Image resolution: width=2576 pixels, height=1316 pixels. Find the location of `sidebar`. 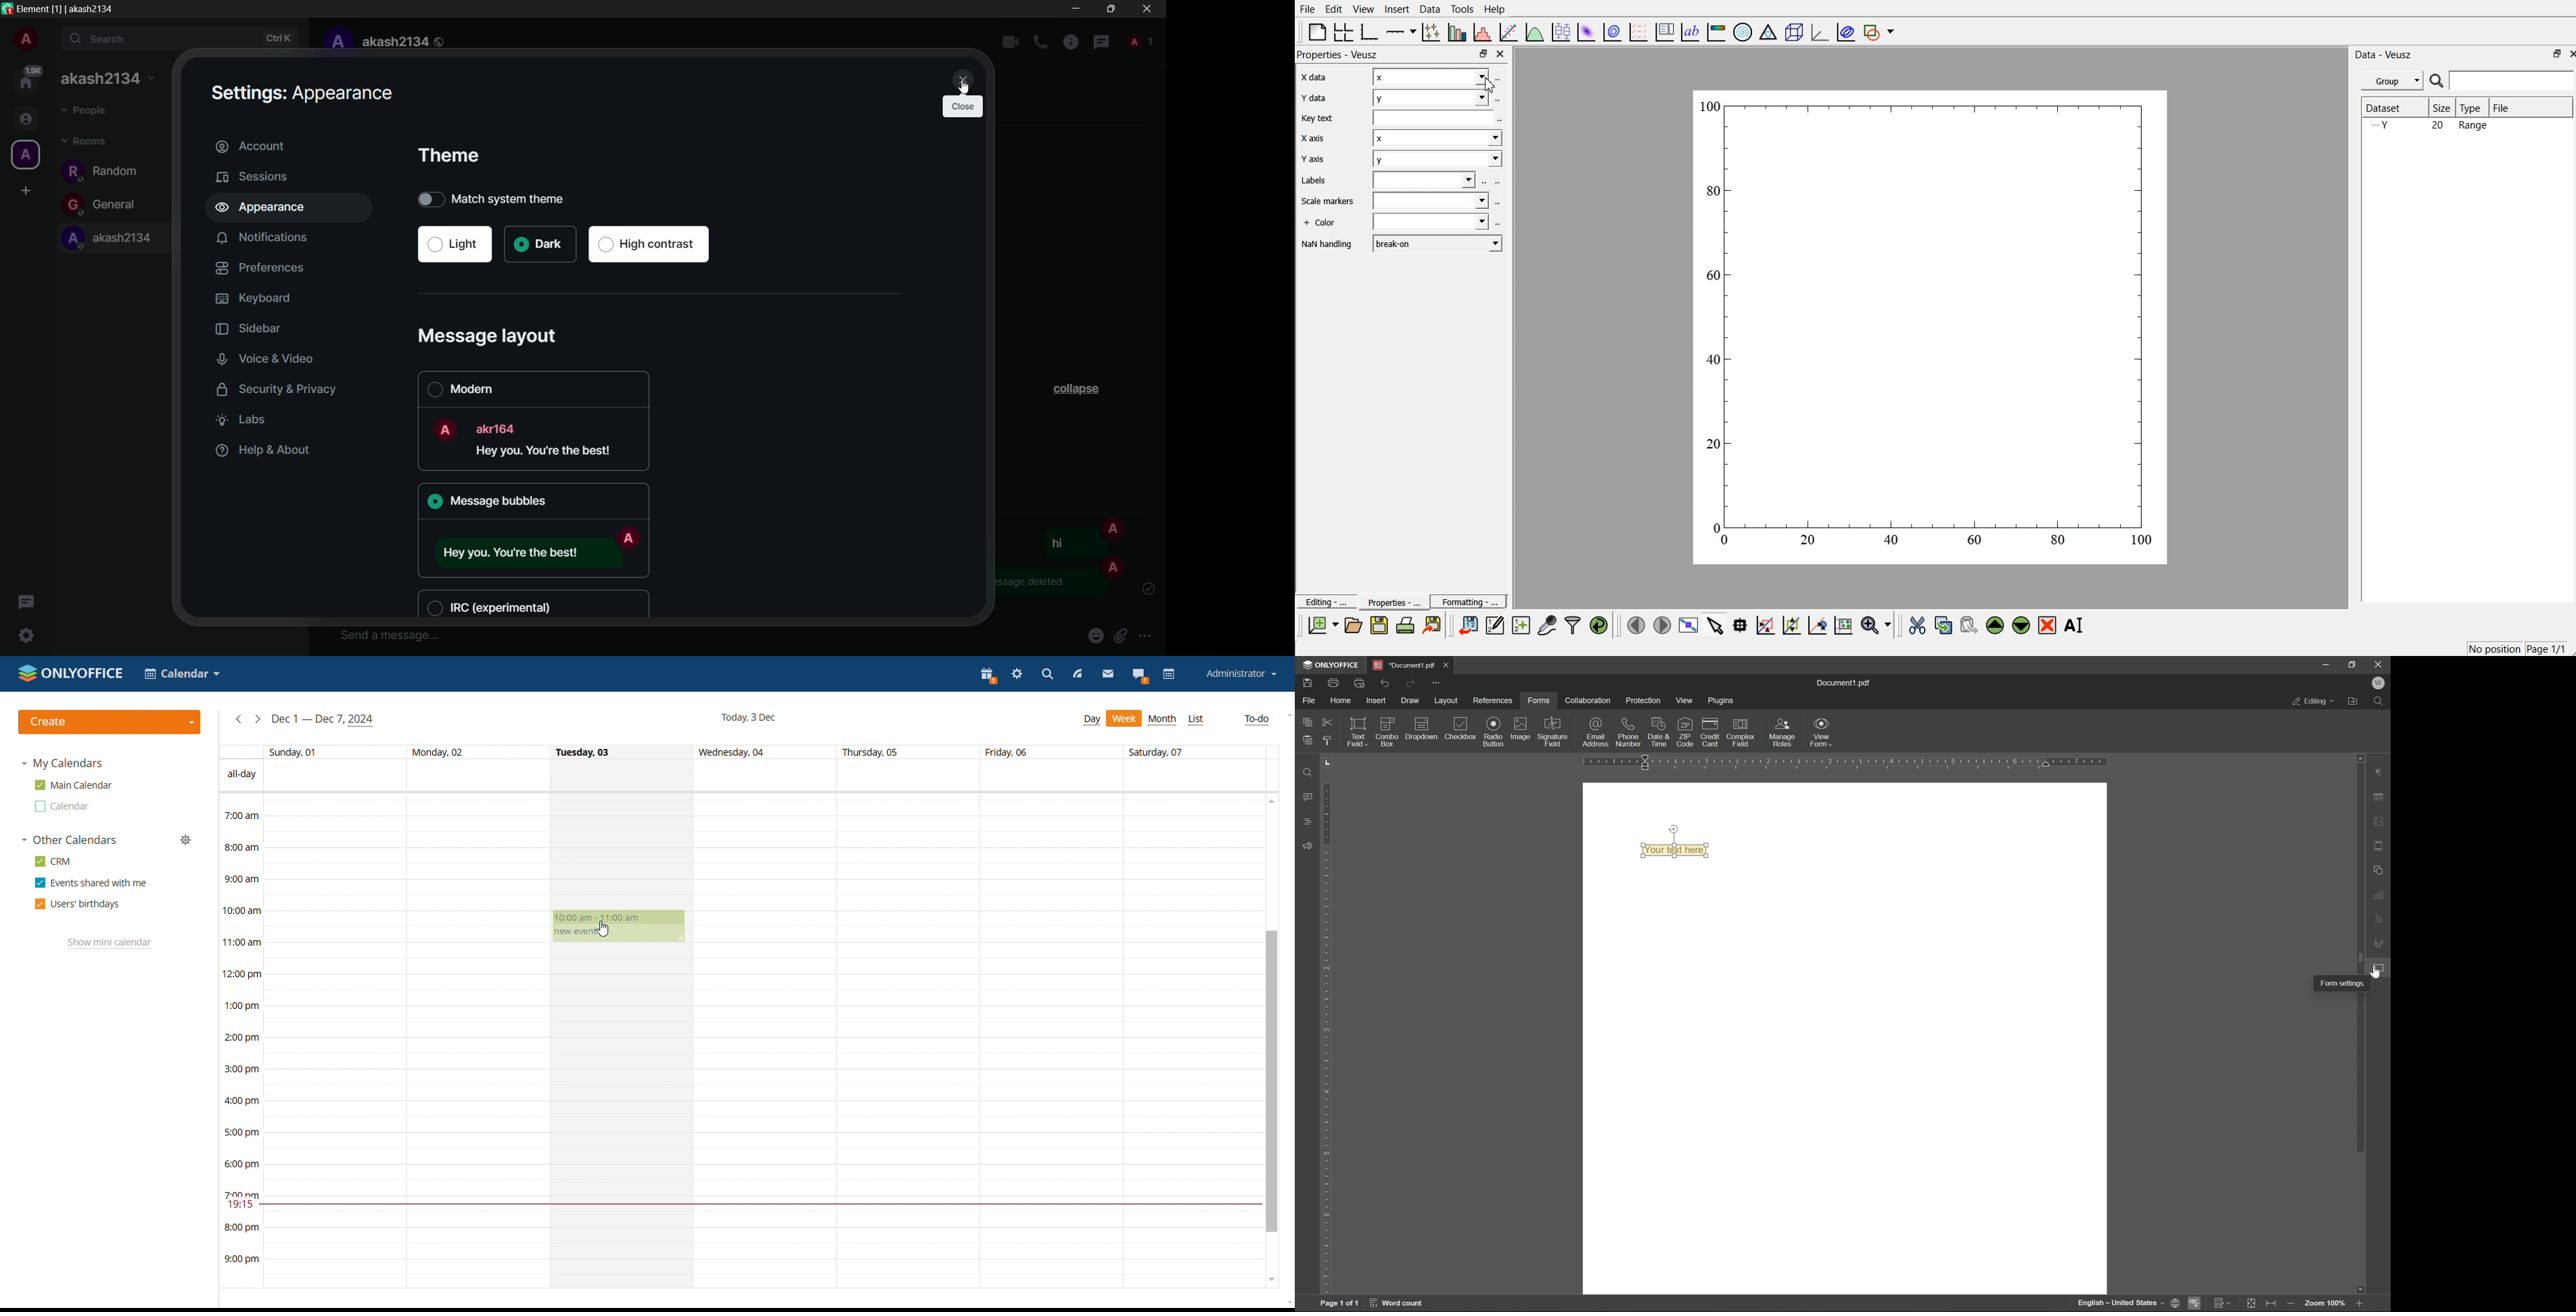

sidebar is located at coordinates (245, 329).